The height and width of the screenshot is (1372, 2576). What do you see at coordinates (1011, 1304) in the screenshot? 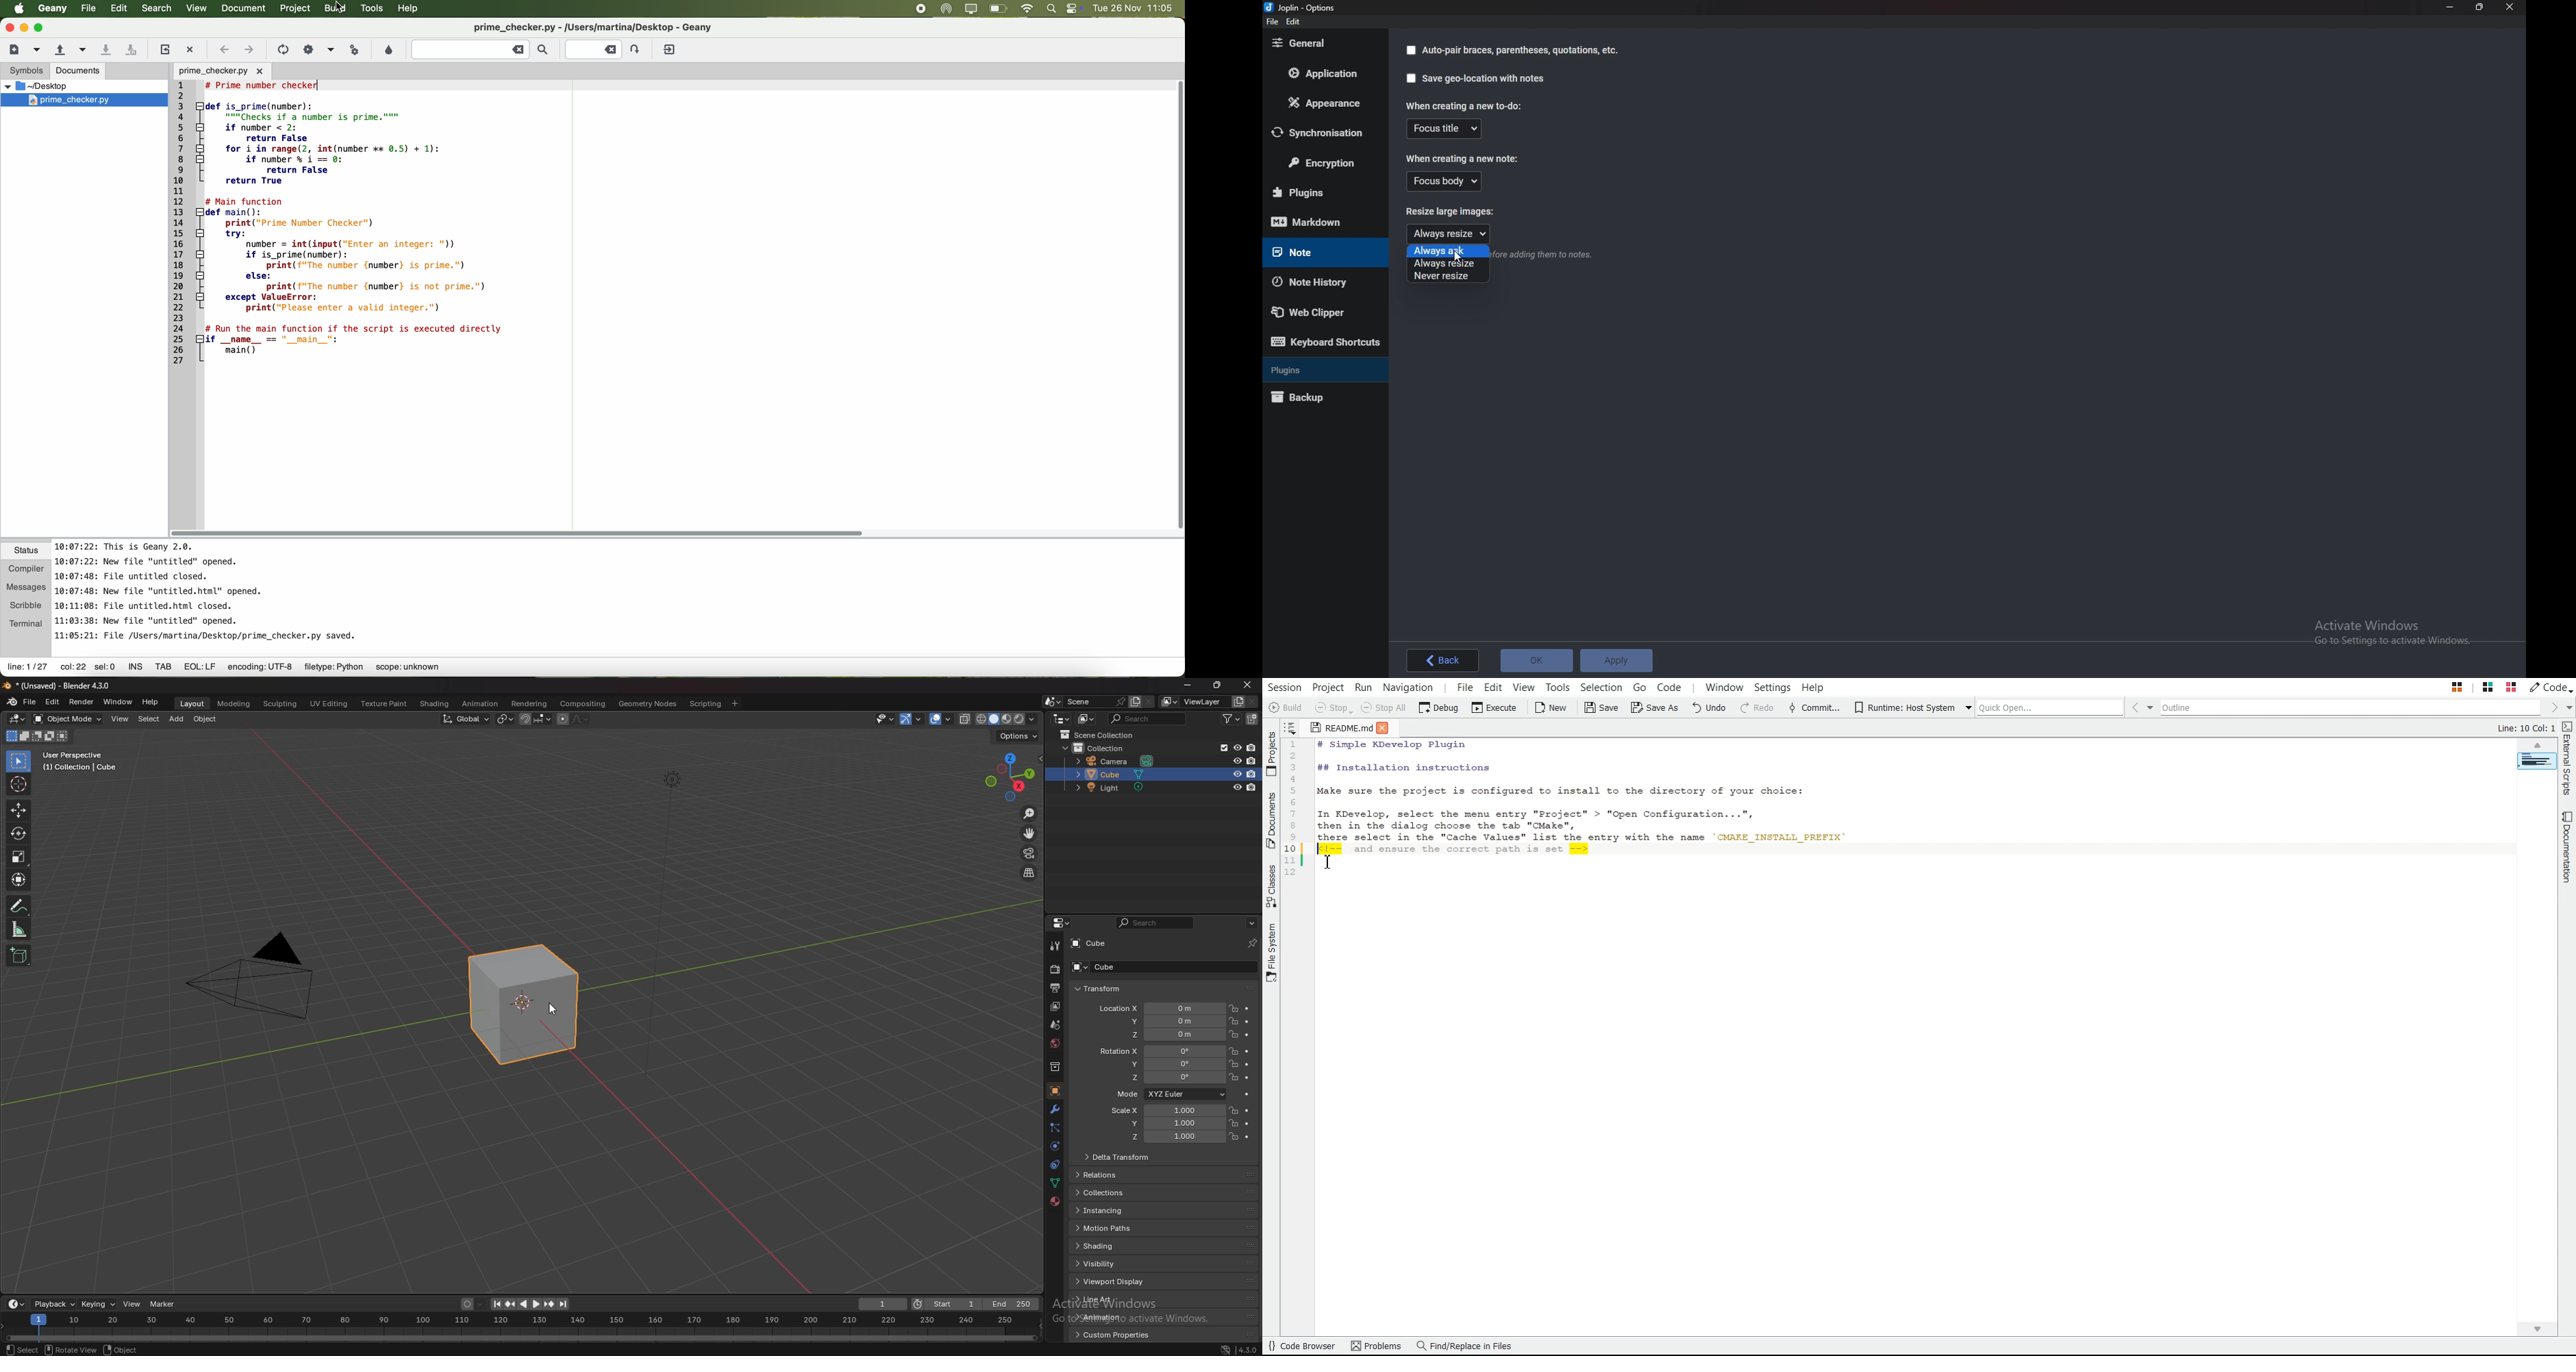
I see `end` at bounding box center [1011, 1304].